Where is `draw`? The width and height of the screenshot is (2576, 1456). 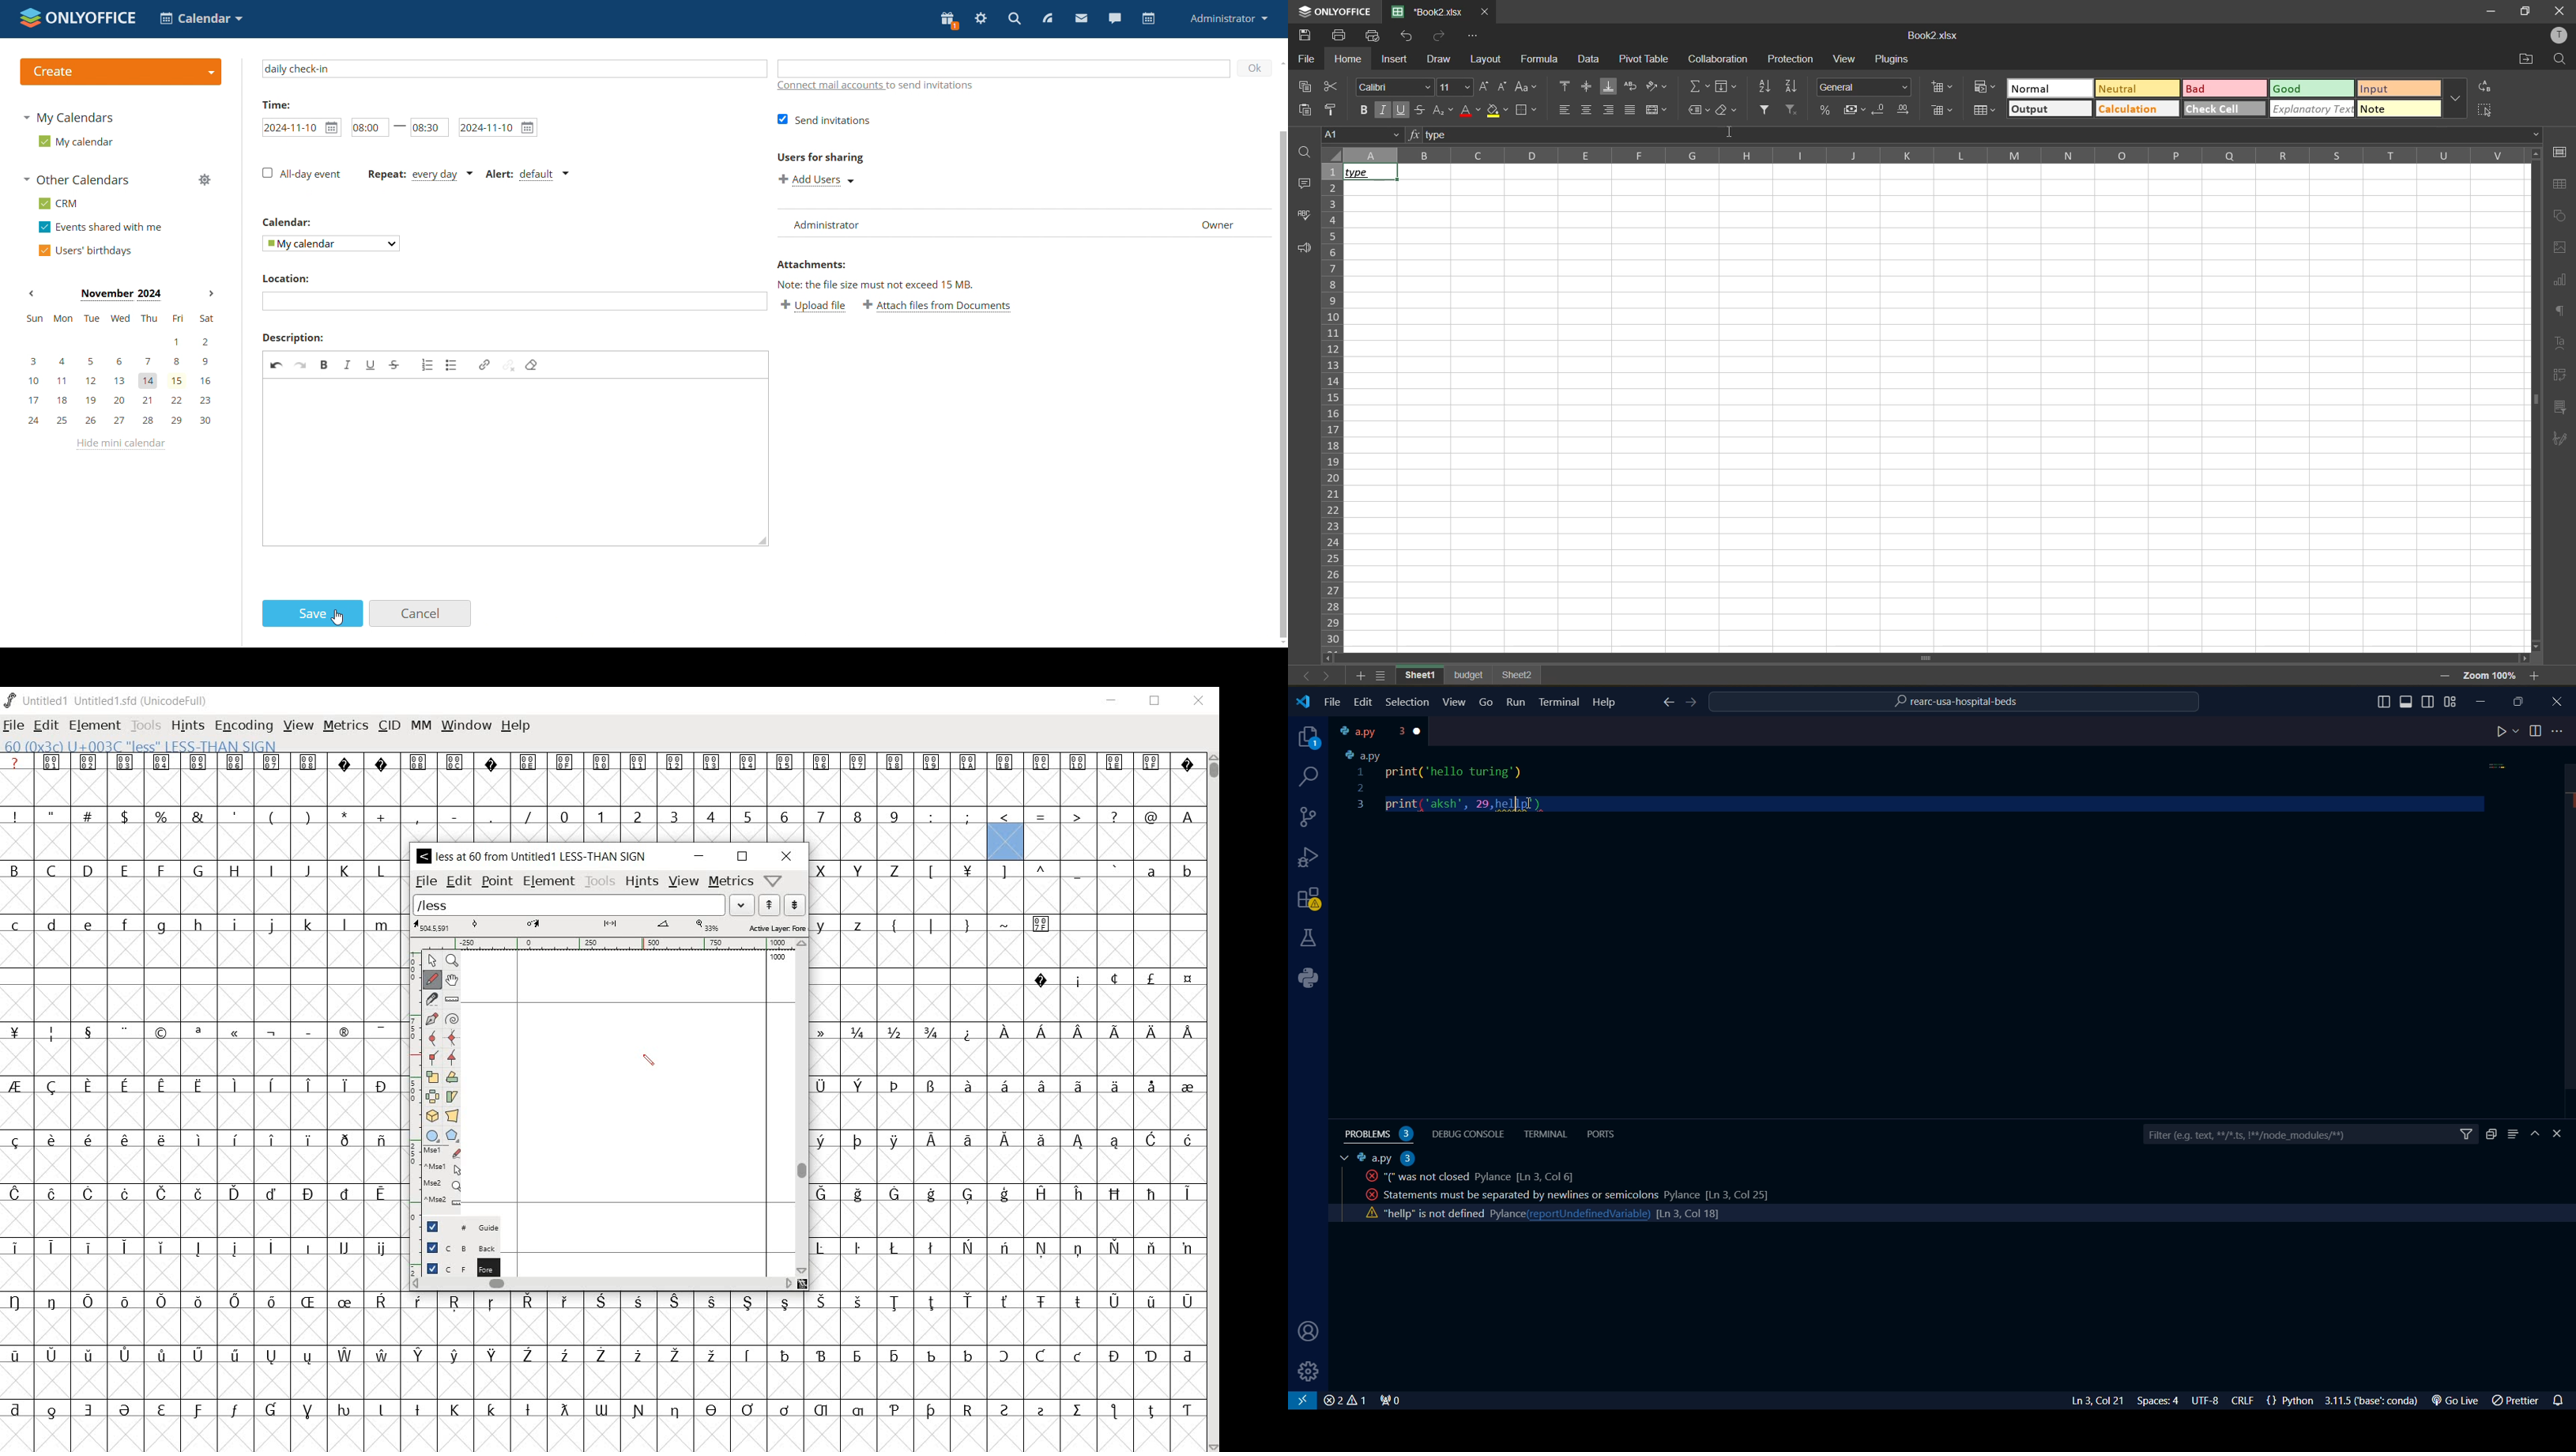
draw is located at coordinates (1444, 60).